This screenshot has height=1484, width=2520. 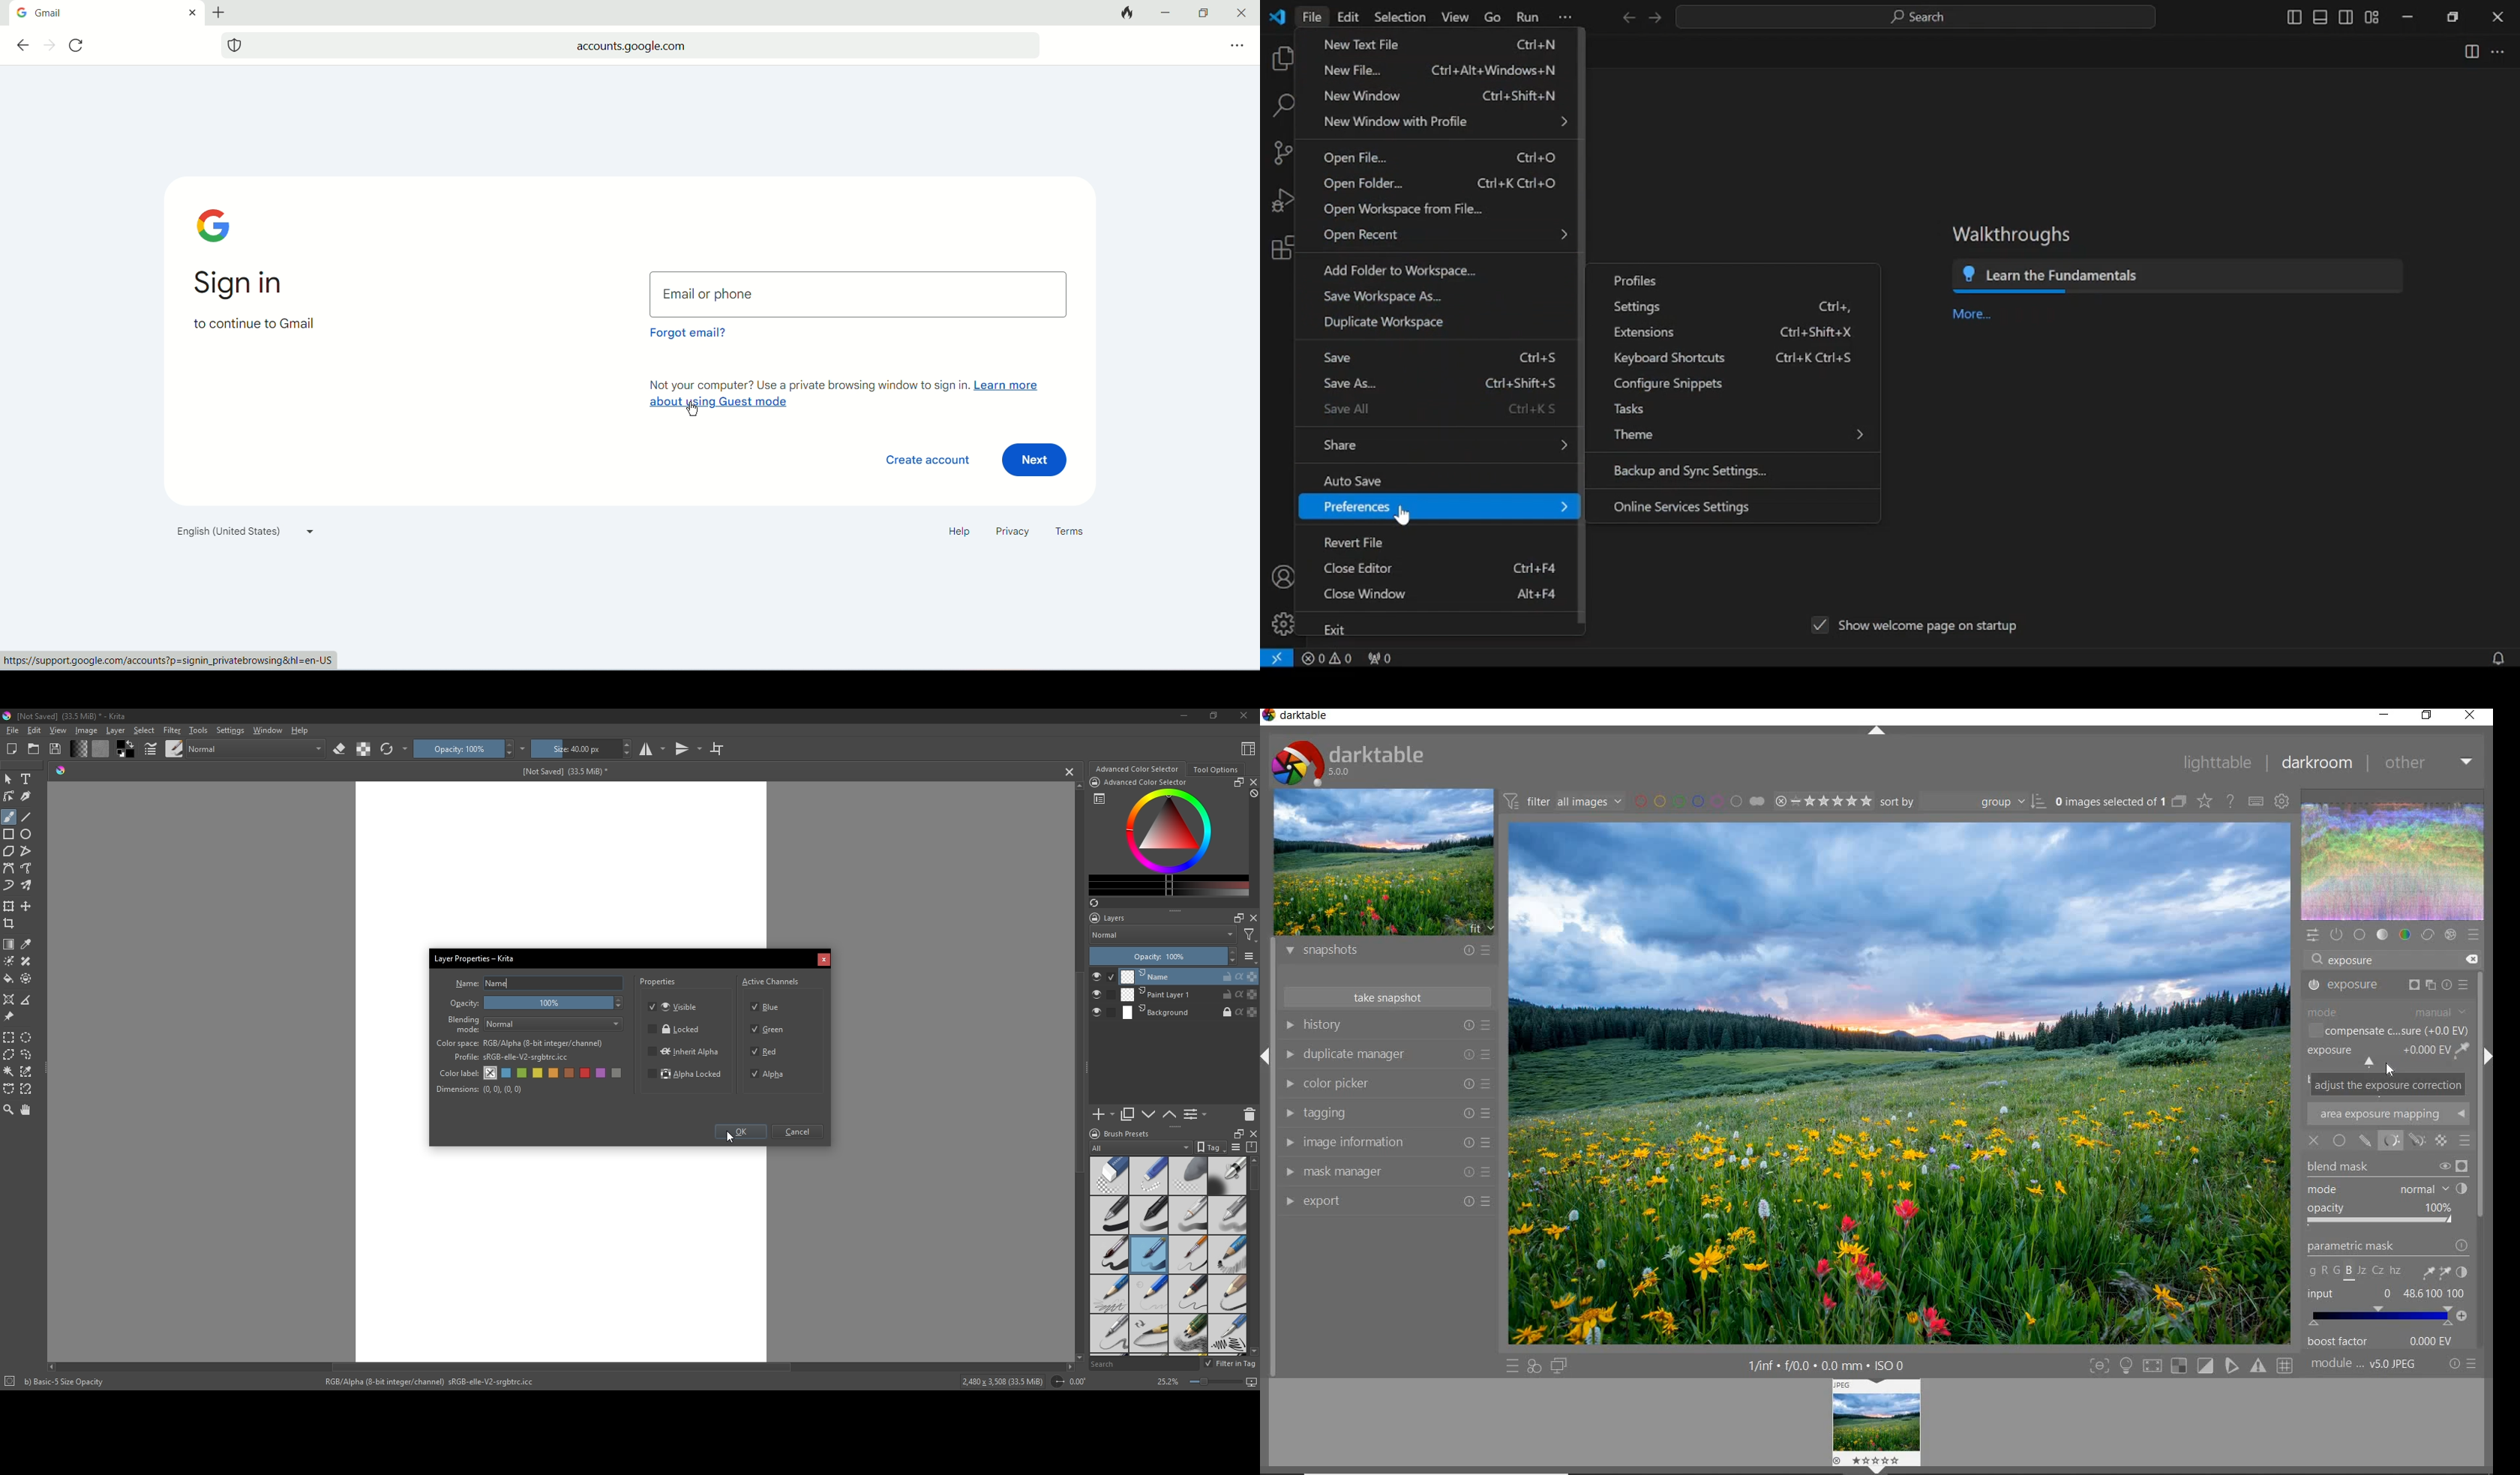 What do you see at coordinates (2191, 1366) in the screenshot?
I see `toggle modes` at bounding box center [2191, 1366].